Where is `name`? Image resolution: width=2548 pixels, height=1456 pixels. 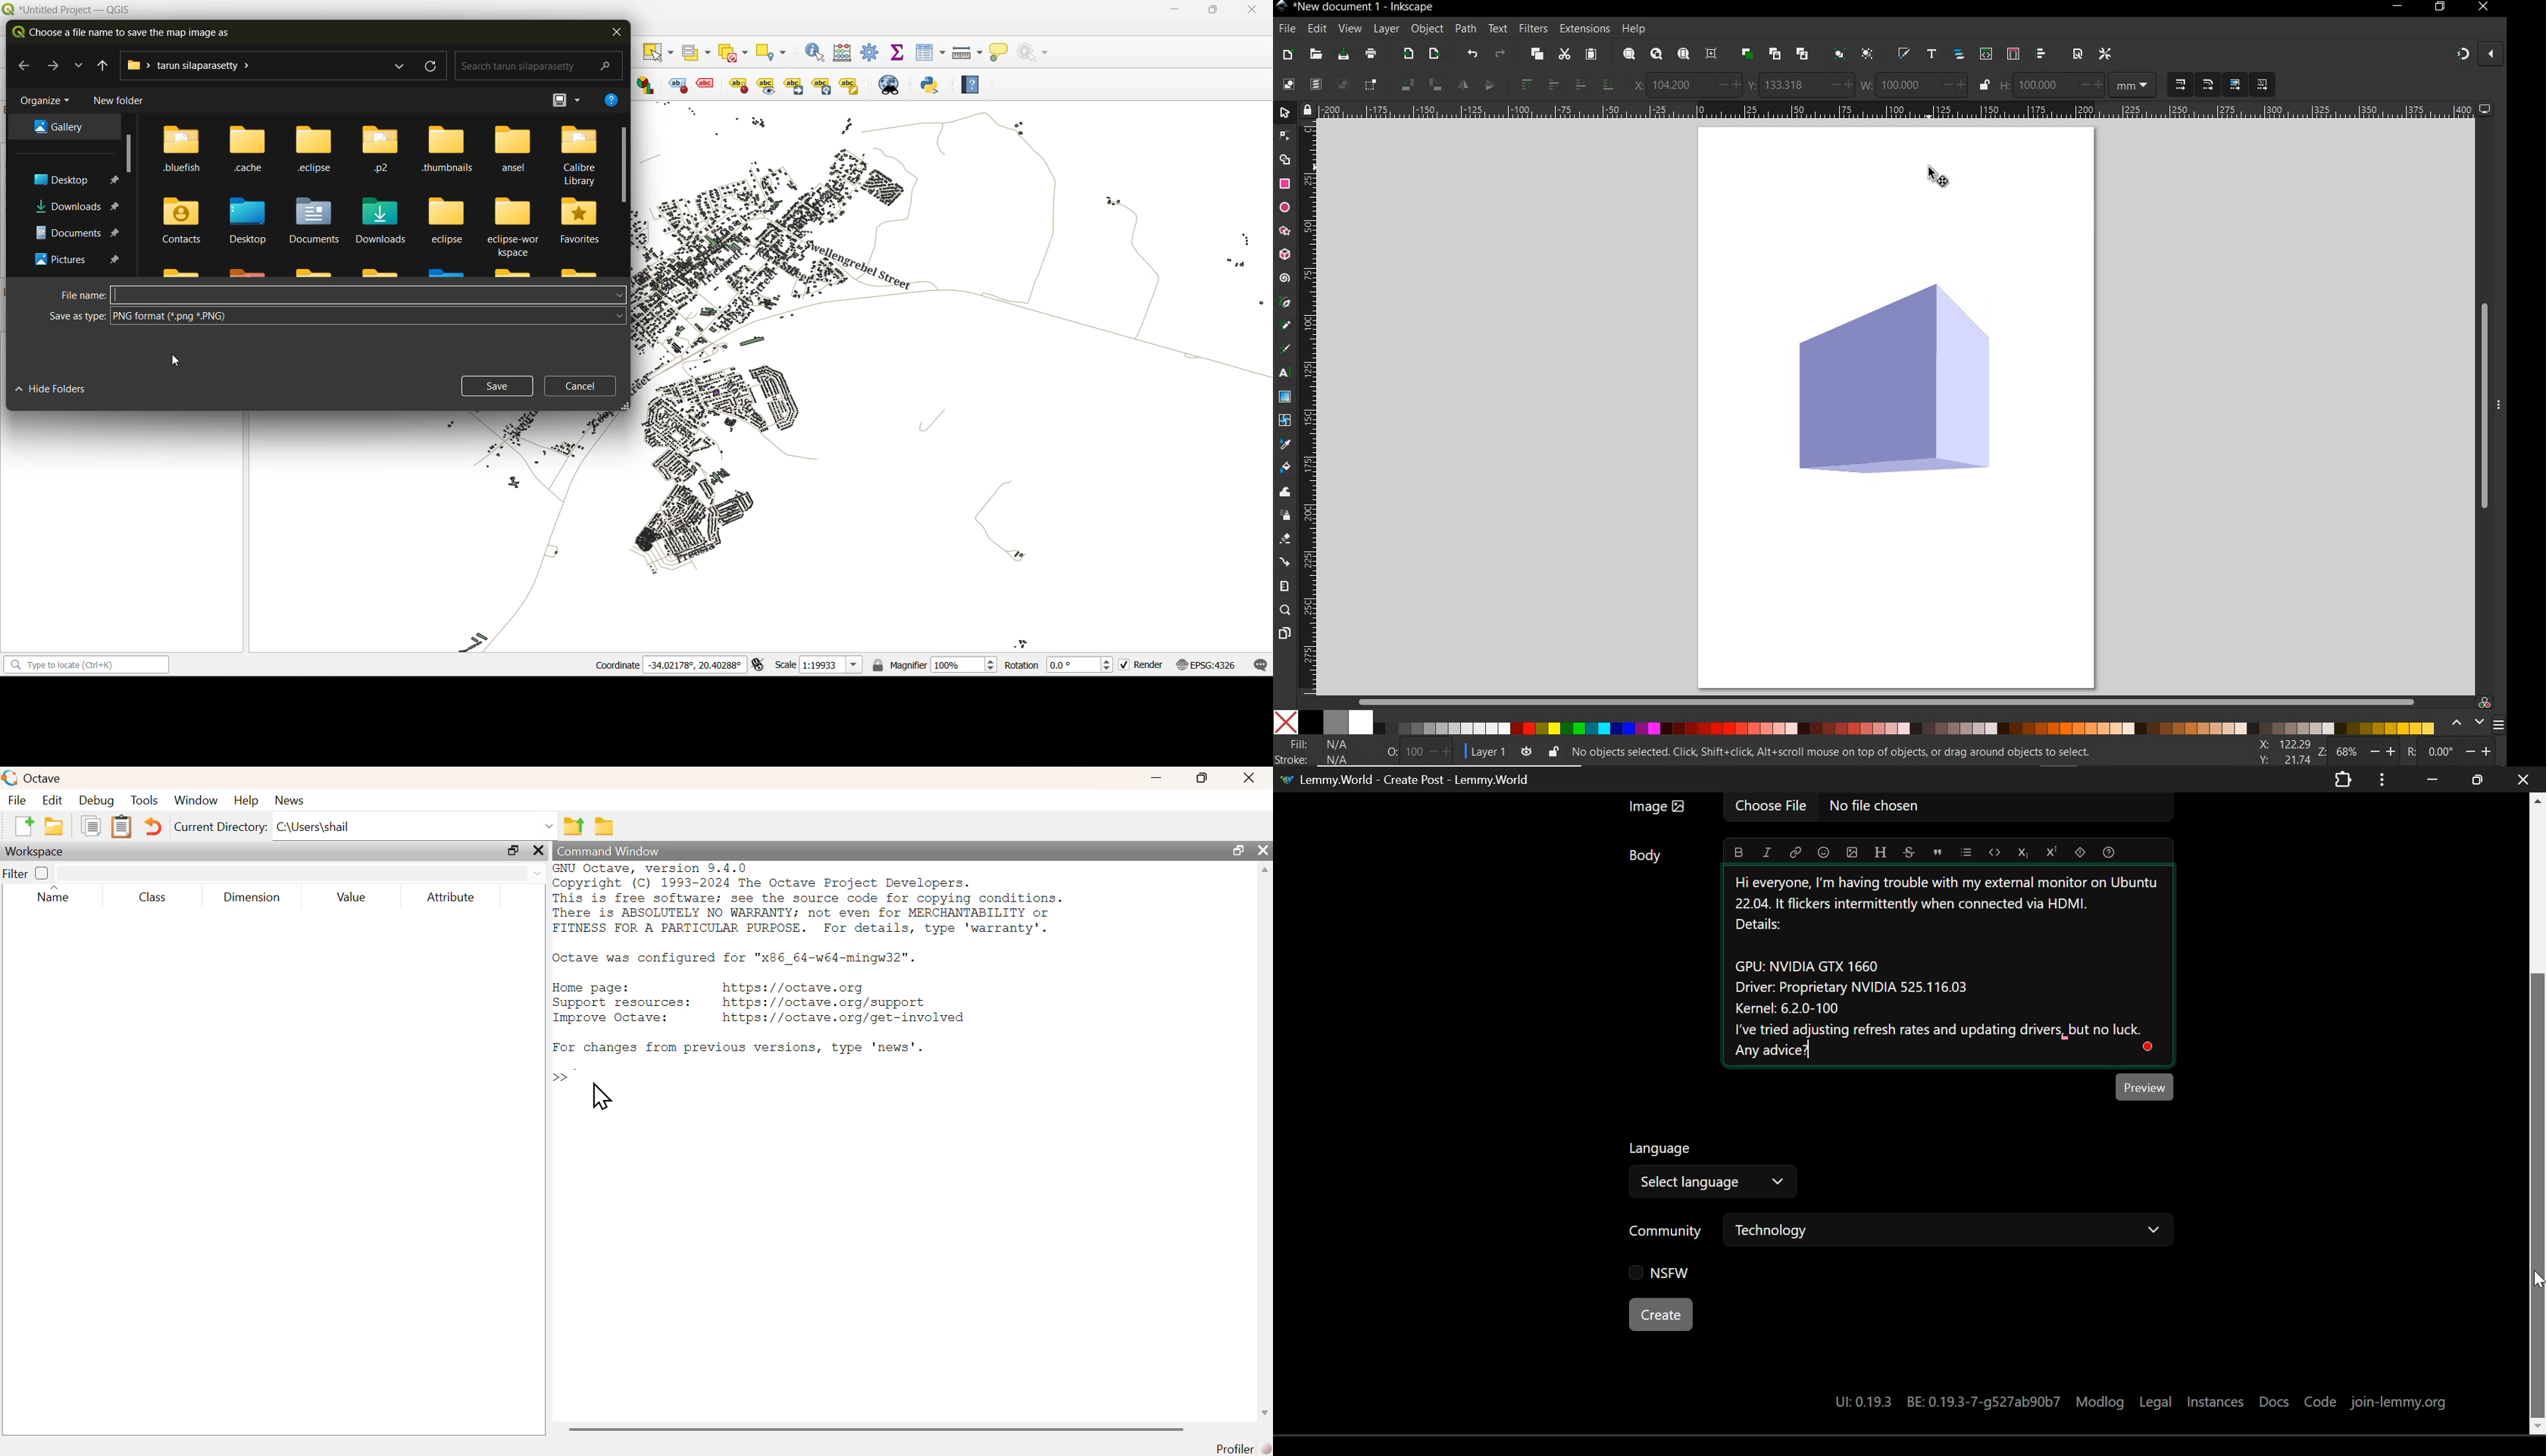
name is located at coordinates (53, 894).